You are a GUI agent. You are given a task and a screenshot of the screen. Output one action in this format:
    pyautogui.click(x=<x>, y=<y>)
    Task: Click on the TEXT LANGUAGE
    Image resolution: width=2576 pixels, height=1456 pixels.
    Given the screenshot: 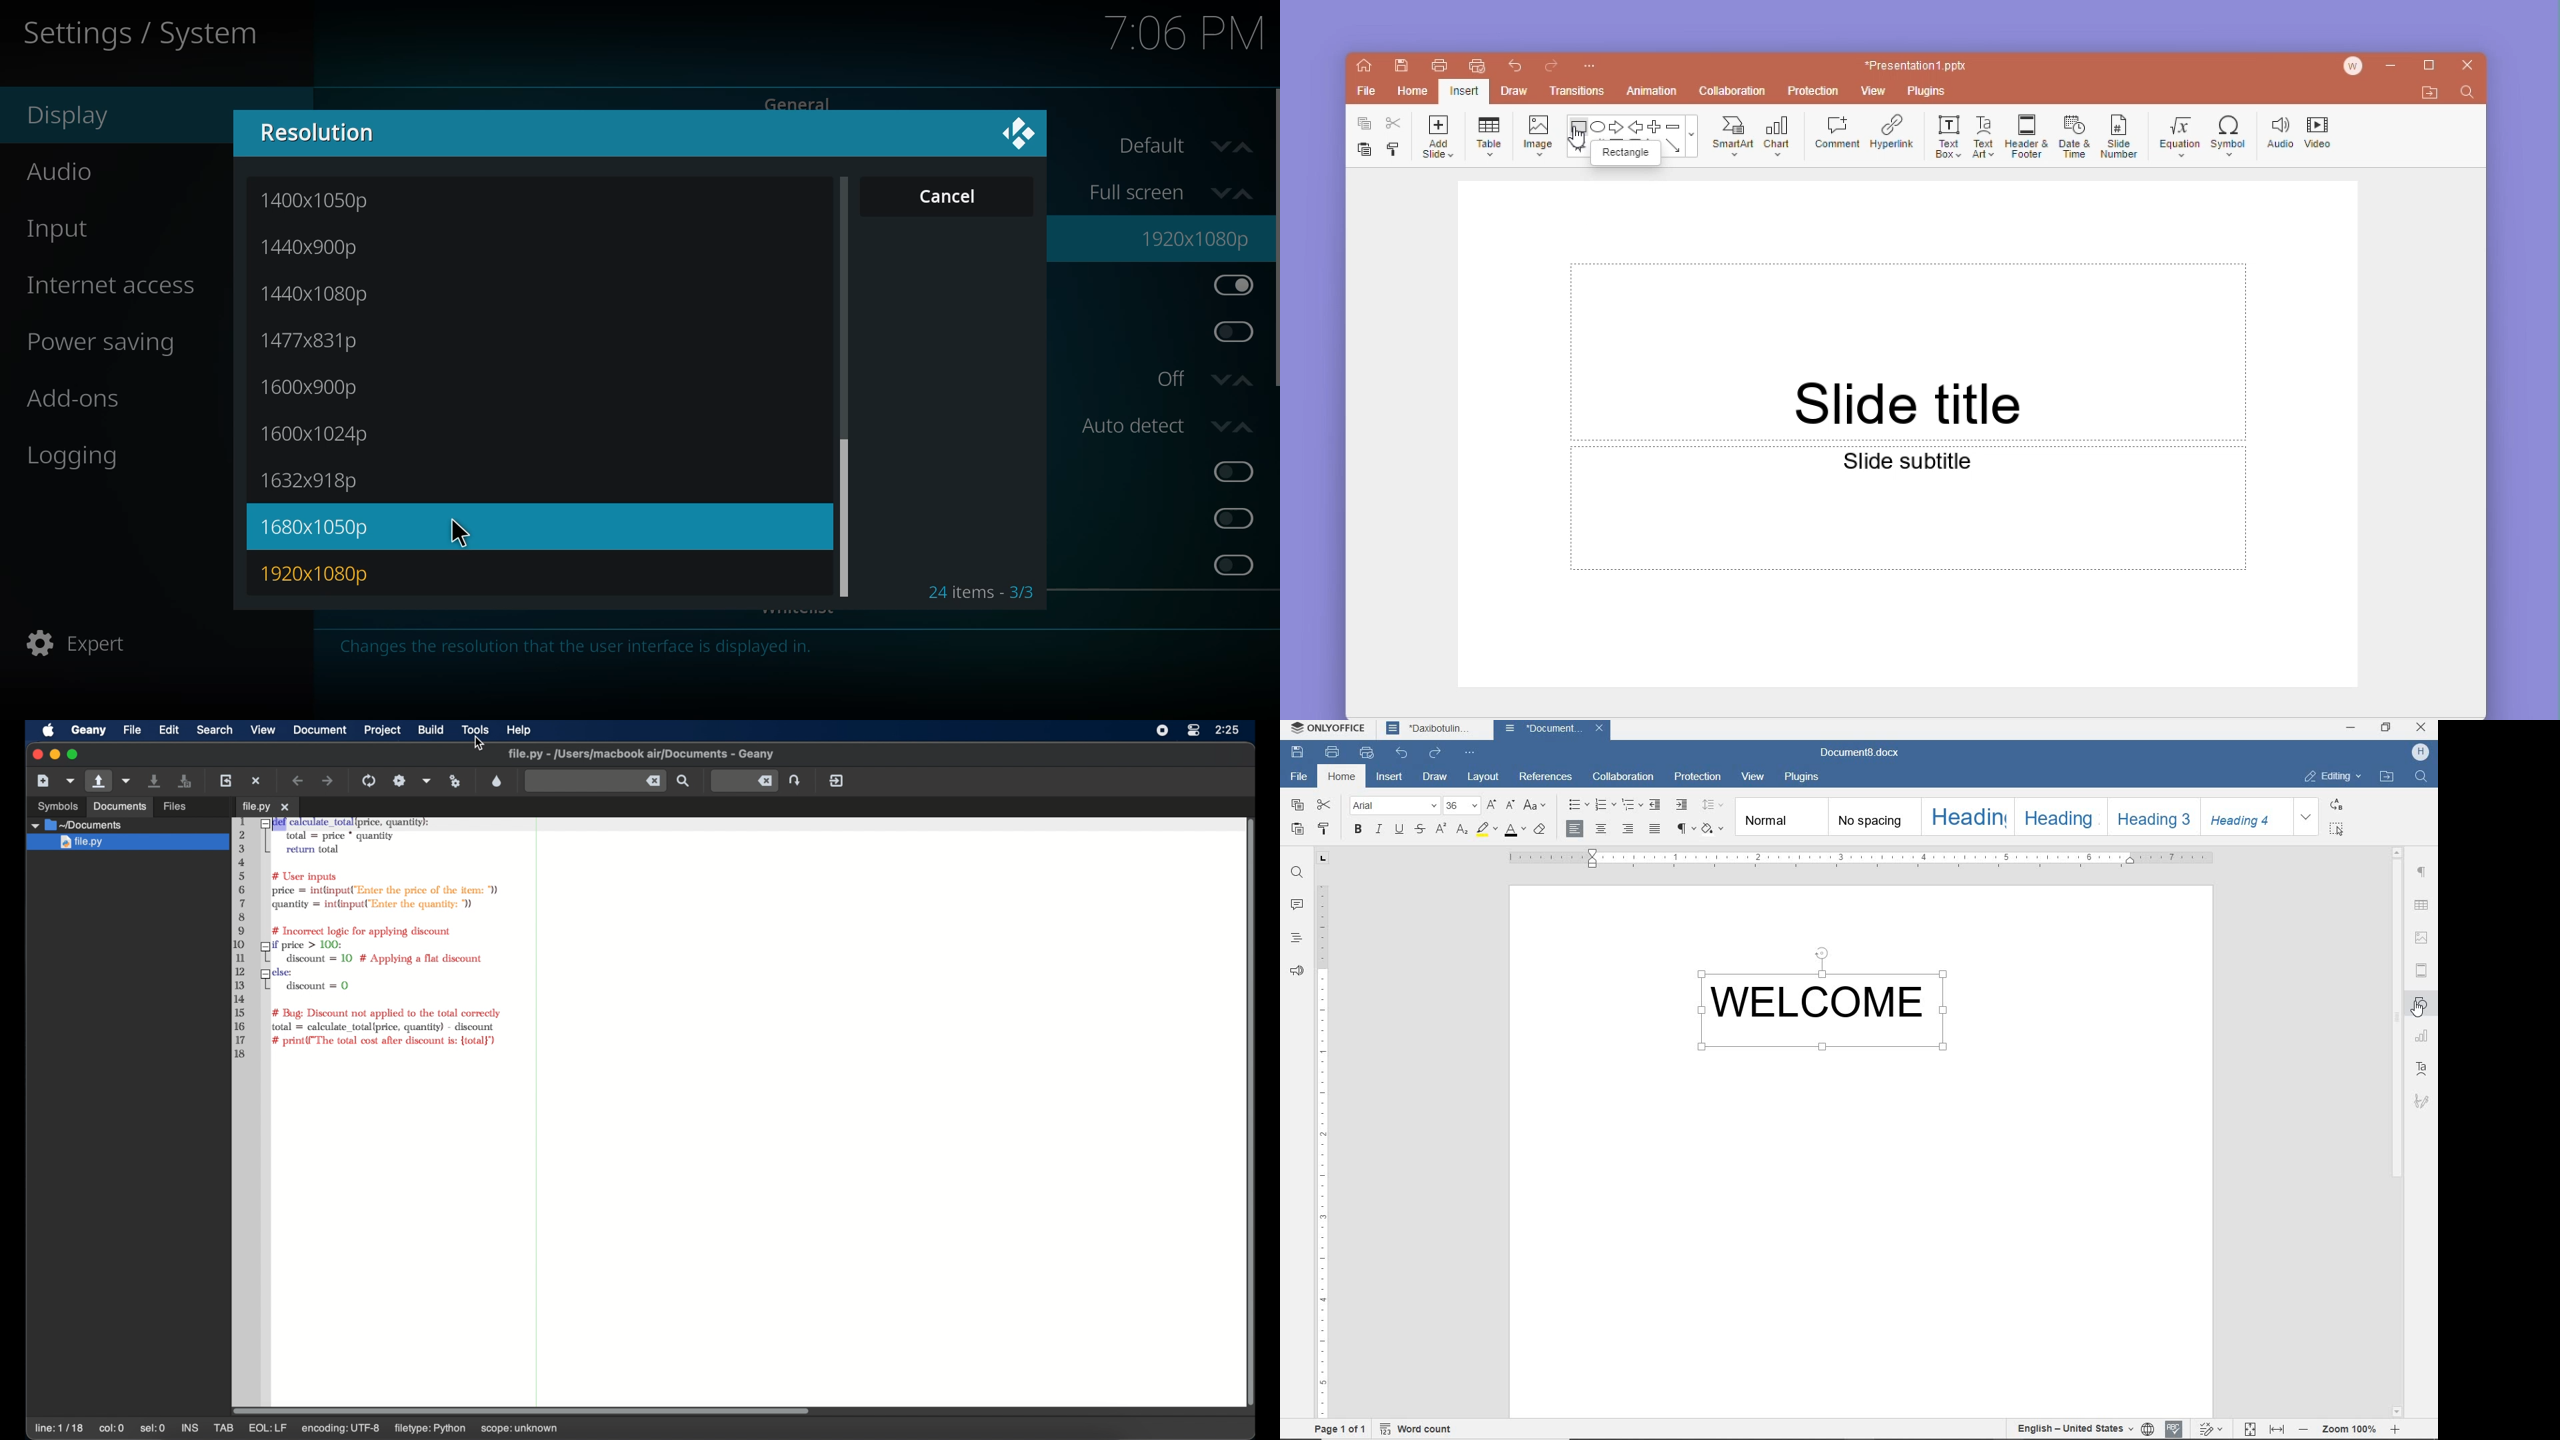 What is the action you would take?
    pyautogui.click(x=2075, y=1429)
    